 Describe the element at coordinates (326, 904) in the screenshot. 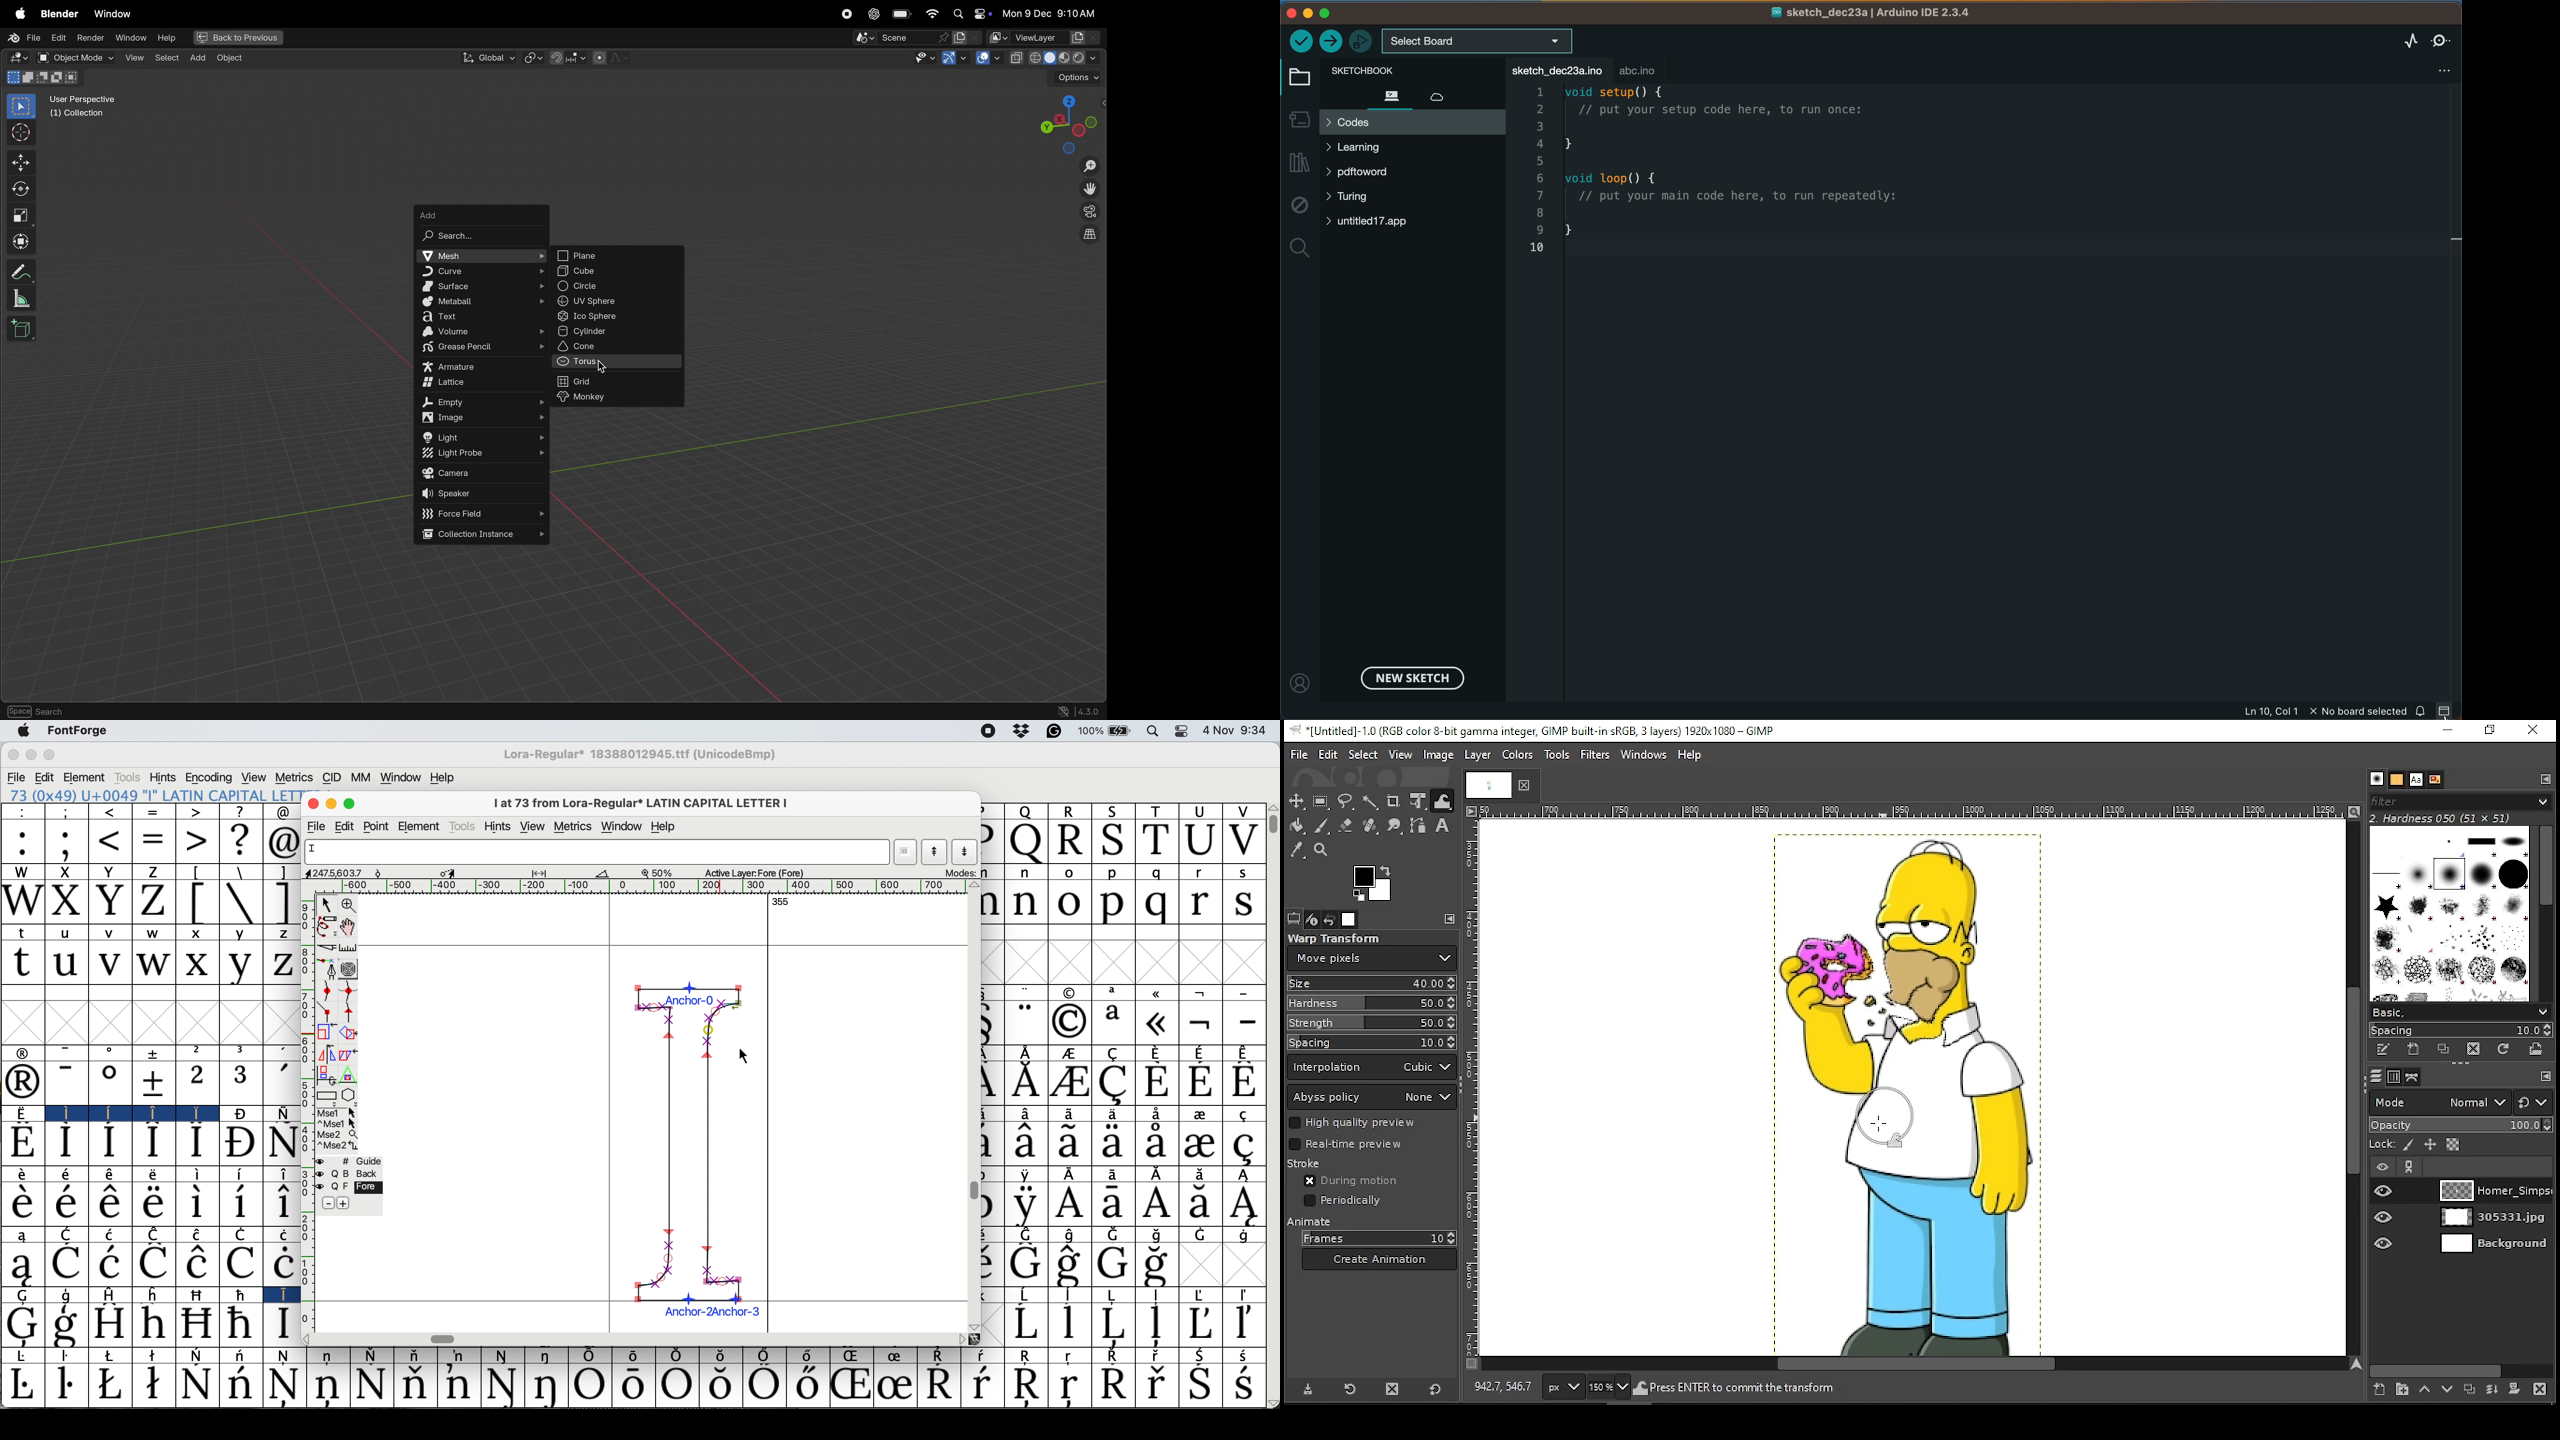

I see `selector` at that location.